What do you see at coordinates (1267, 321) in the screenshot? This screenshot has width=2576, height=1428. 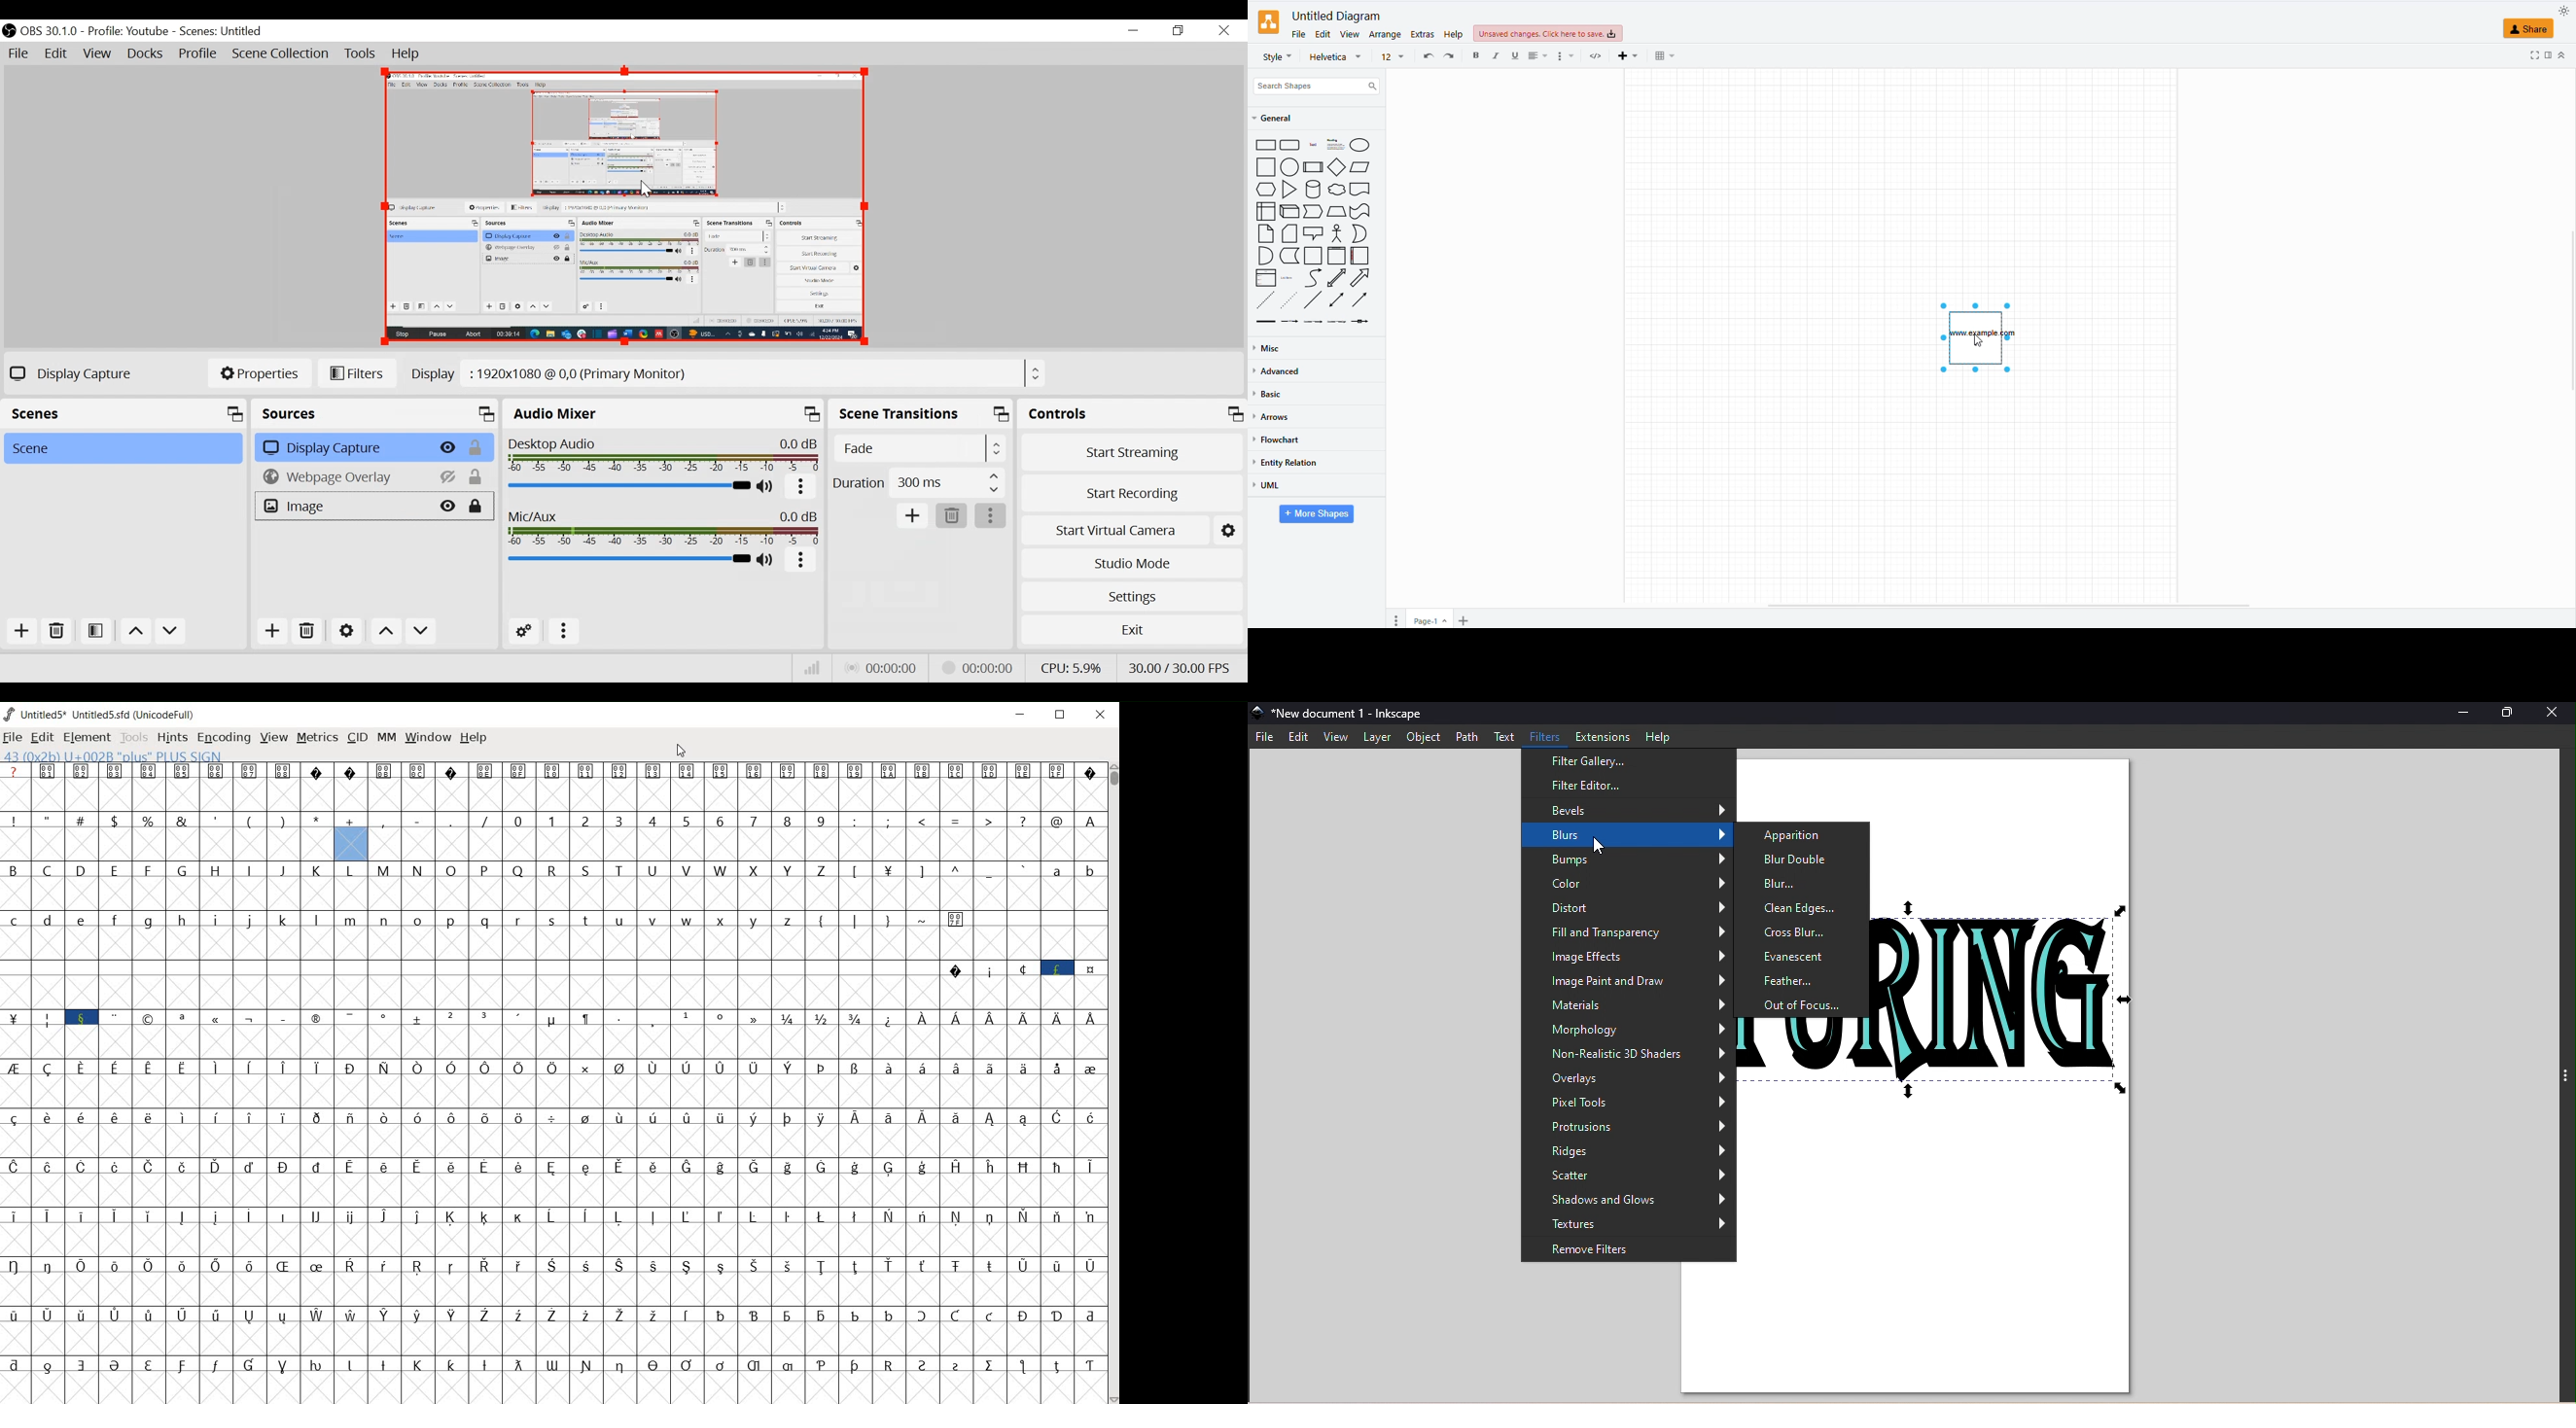 I see `link` at bounding box center [1267, 321].